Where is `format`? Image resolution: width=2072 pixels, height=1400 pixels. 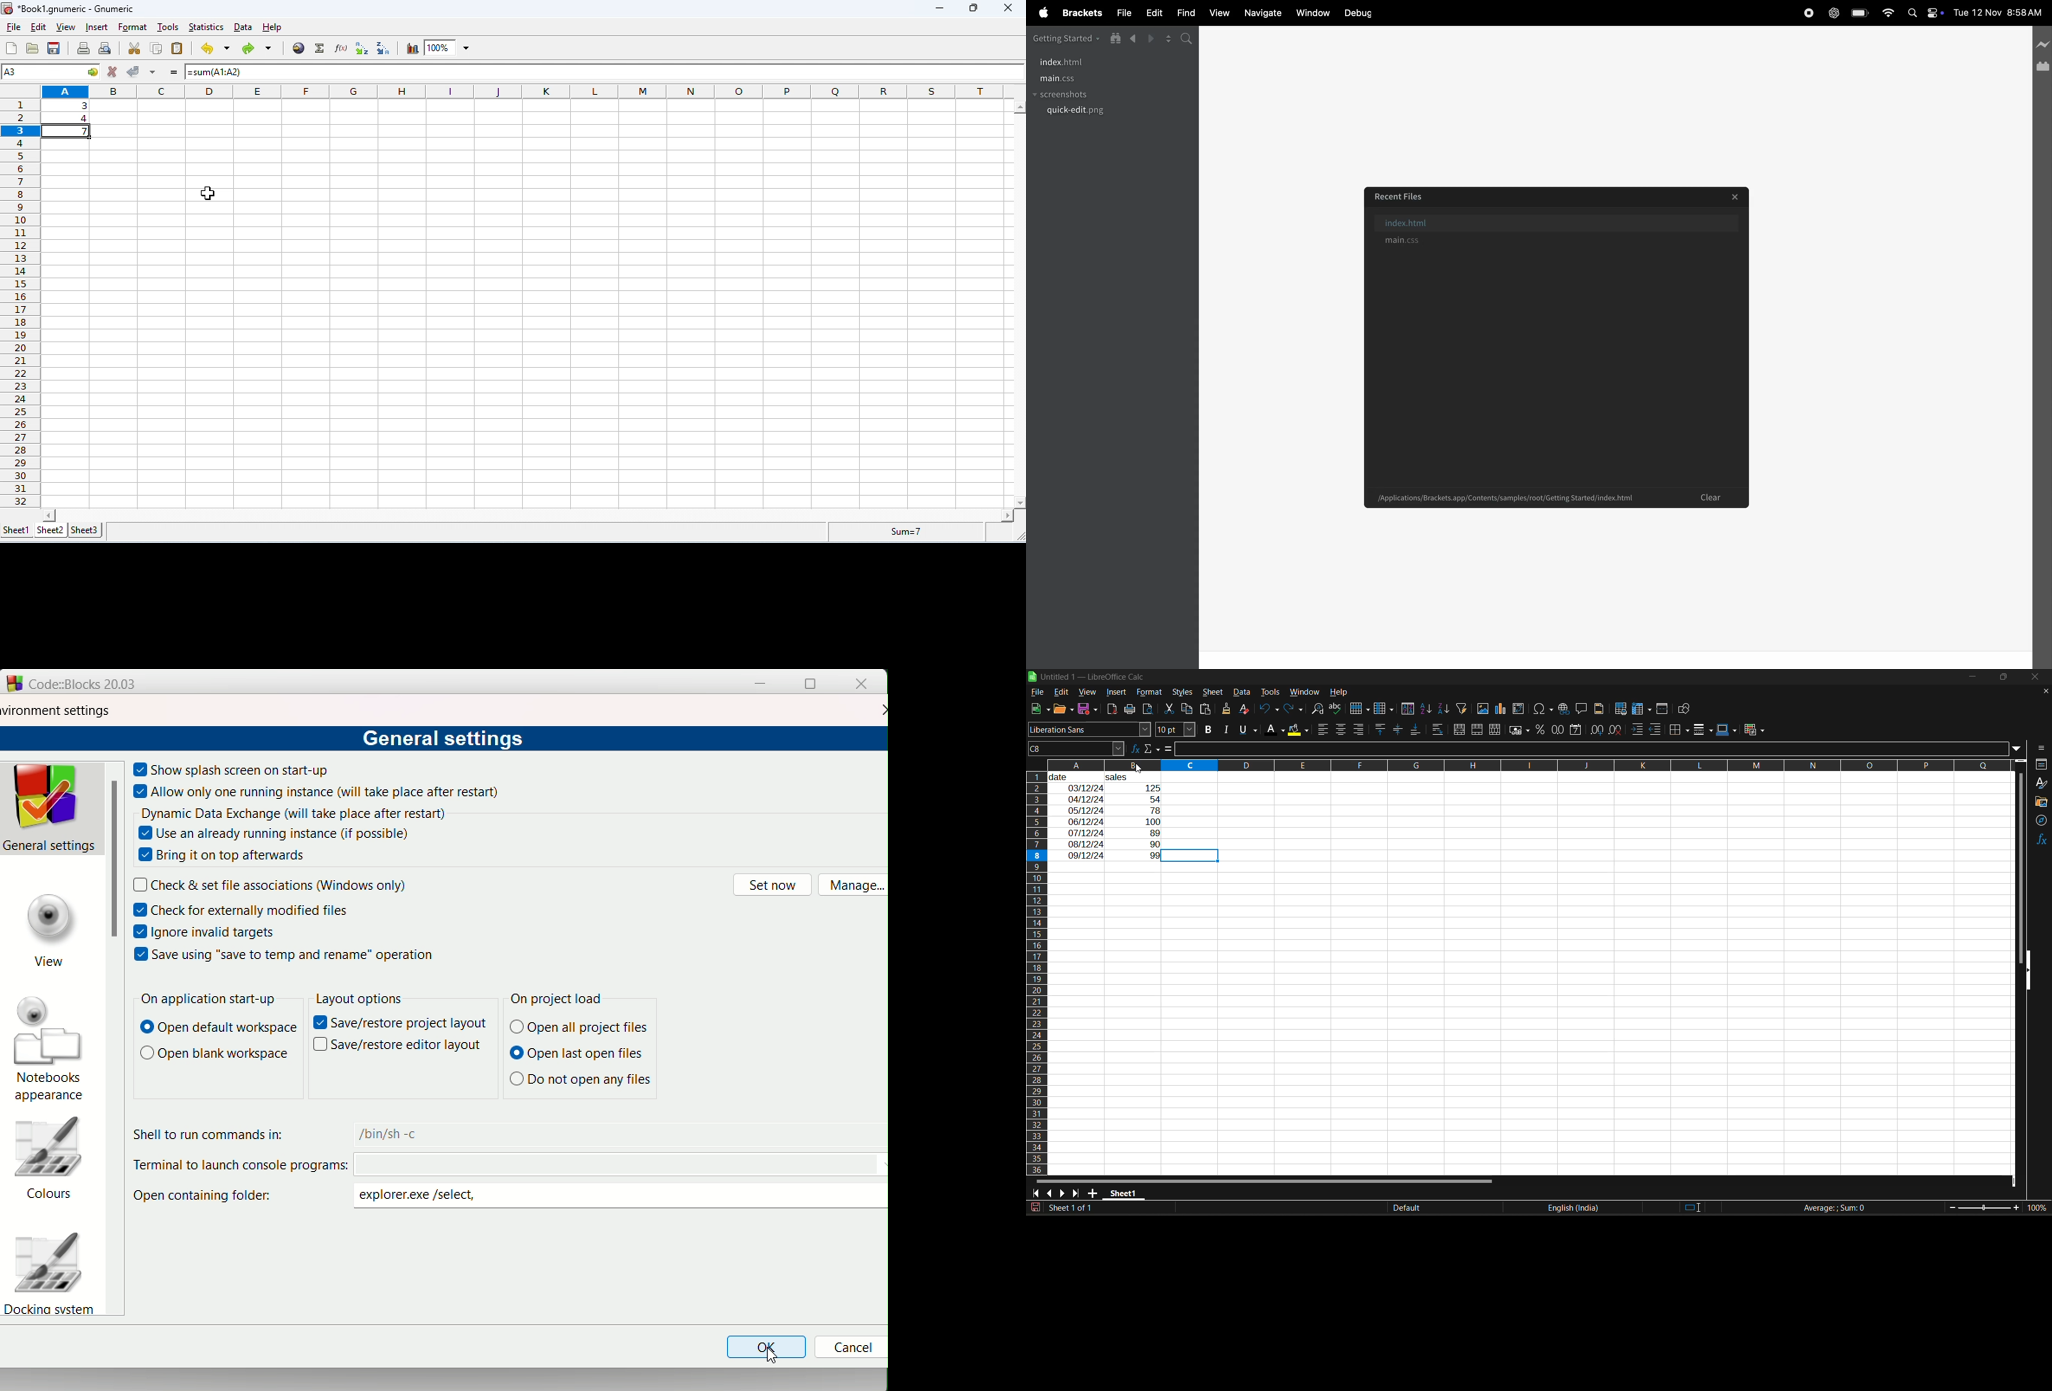
format is located at coordinates (1151, 692).